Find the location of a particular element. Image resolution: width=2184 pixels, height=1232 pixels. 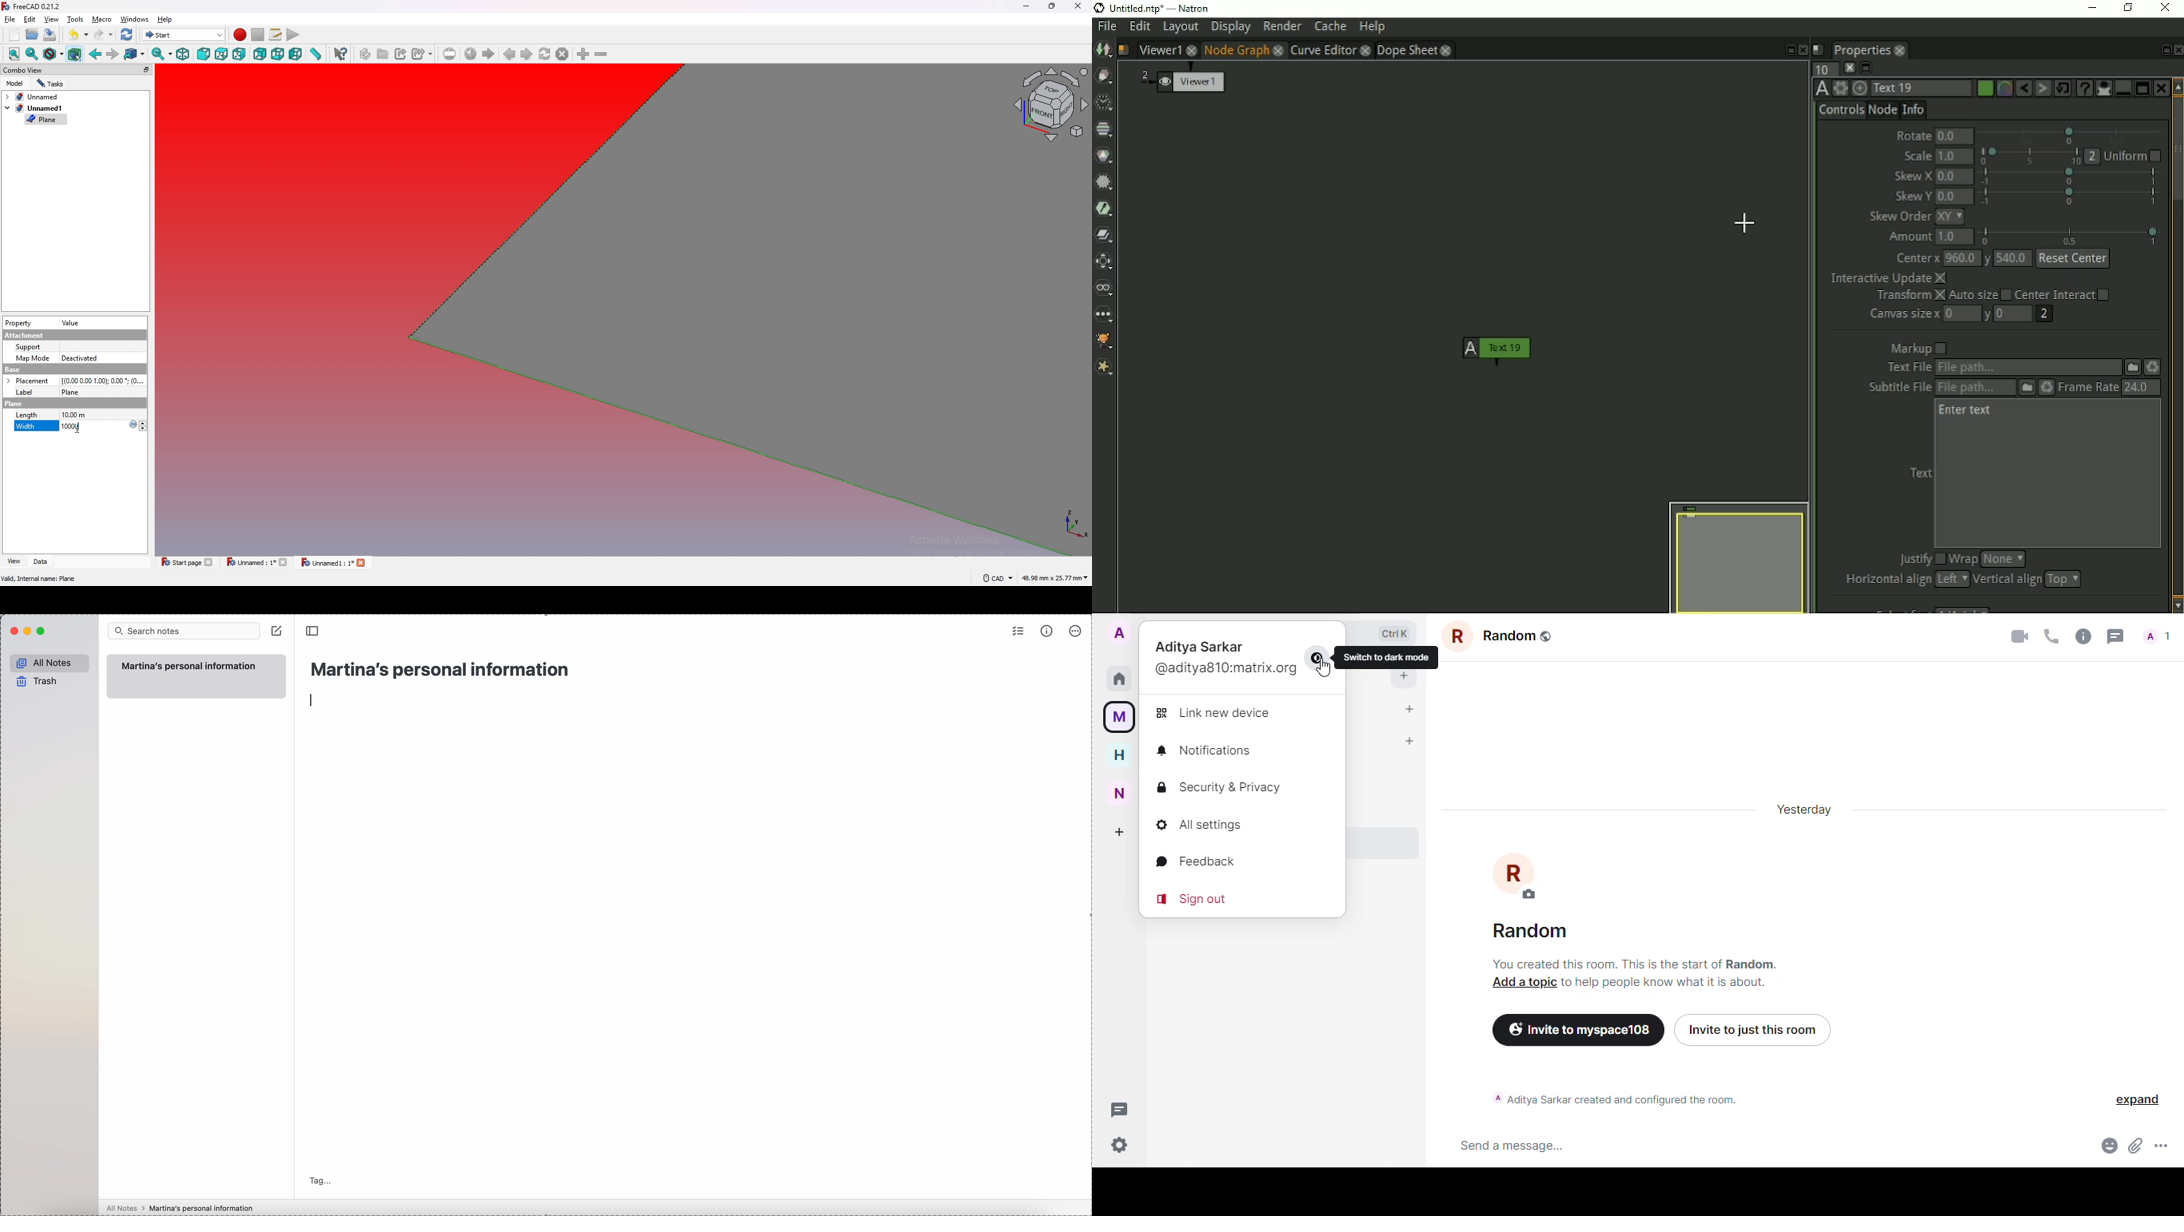

front is located at coordinates (204, 54).